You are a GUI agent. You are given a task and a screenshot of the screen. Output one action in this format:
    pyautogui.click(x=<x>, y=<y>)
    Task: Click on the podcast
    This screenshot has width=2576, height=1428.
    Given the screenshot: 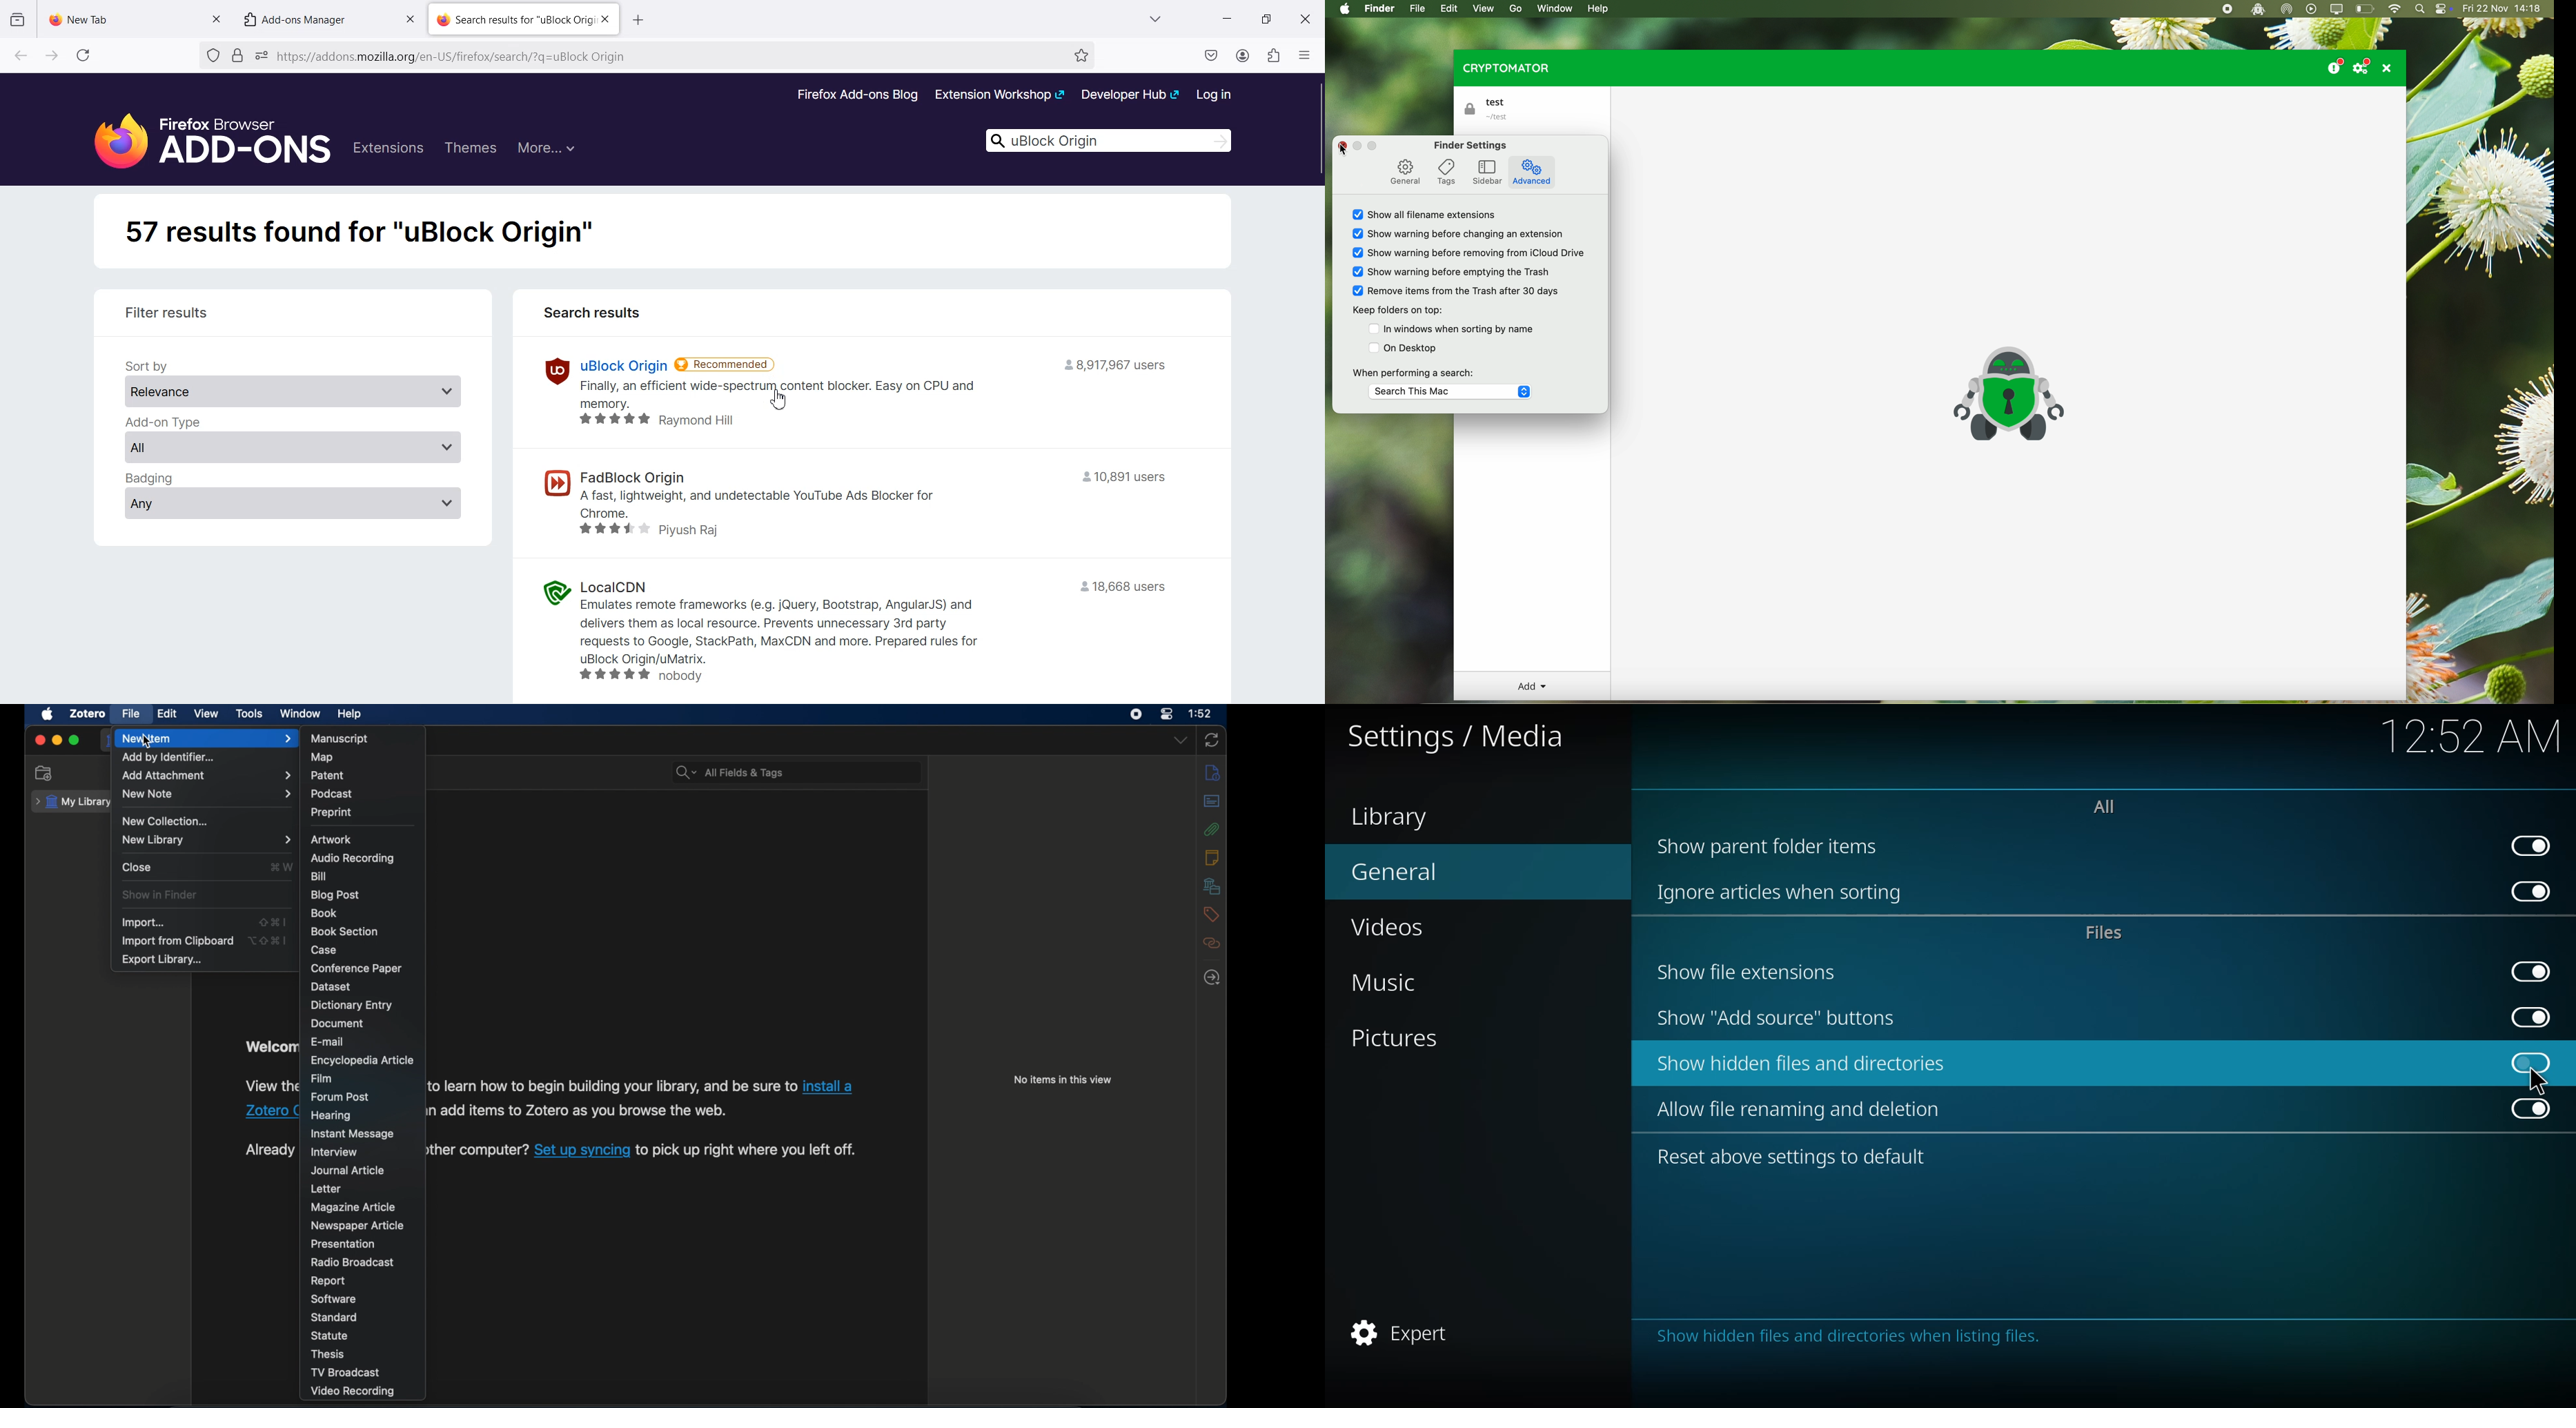 What is the action you would take?
    pyautogui.click(x=331, y=794)
    